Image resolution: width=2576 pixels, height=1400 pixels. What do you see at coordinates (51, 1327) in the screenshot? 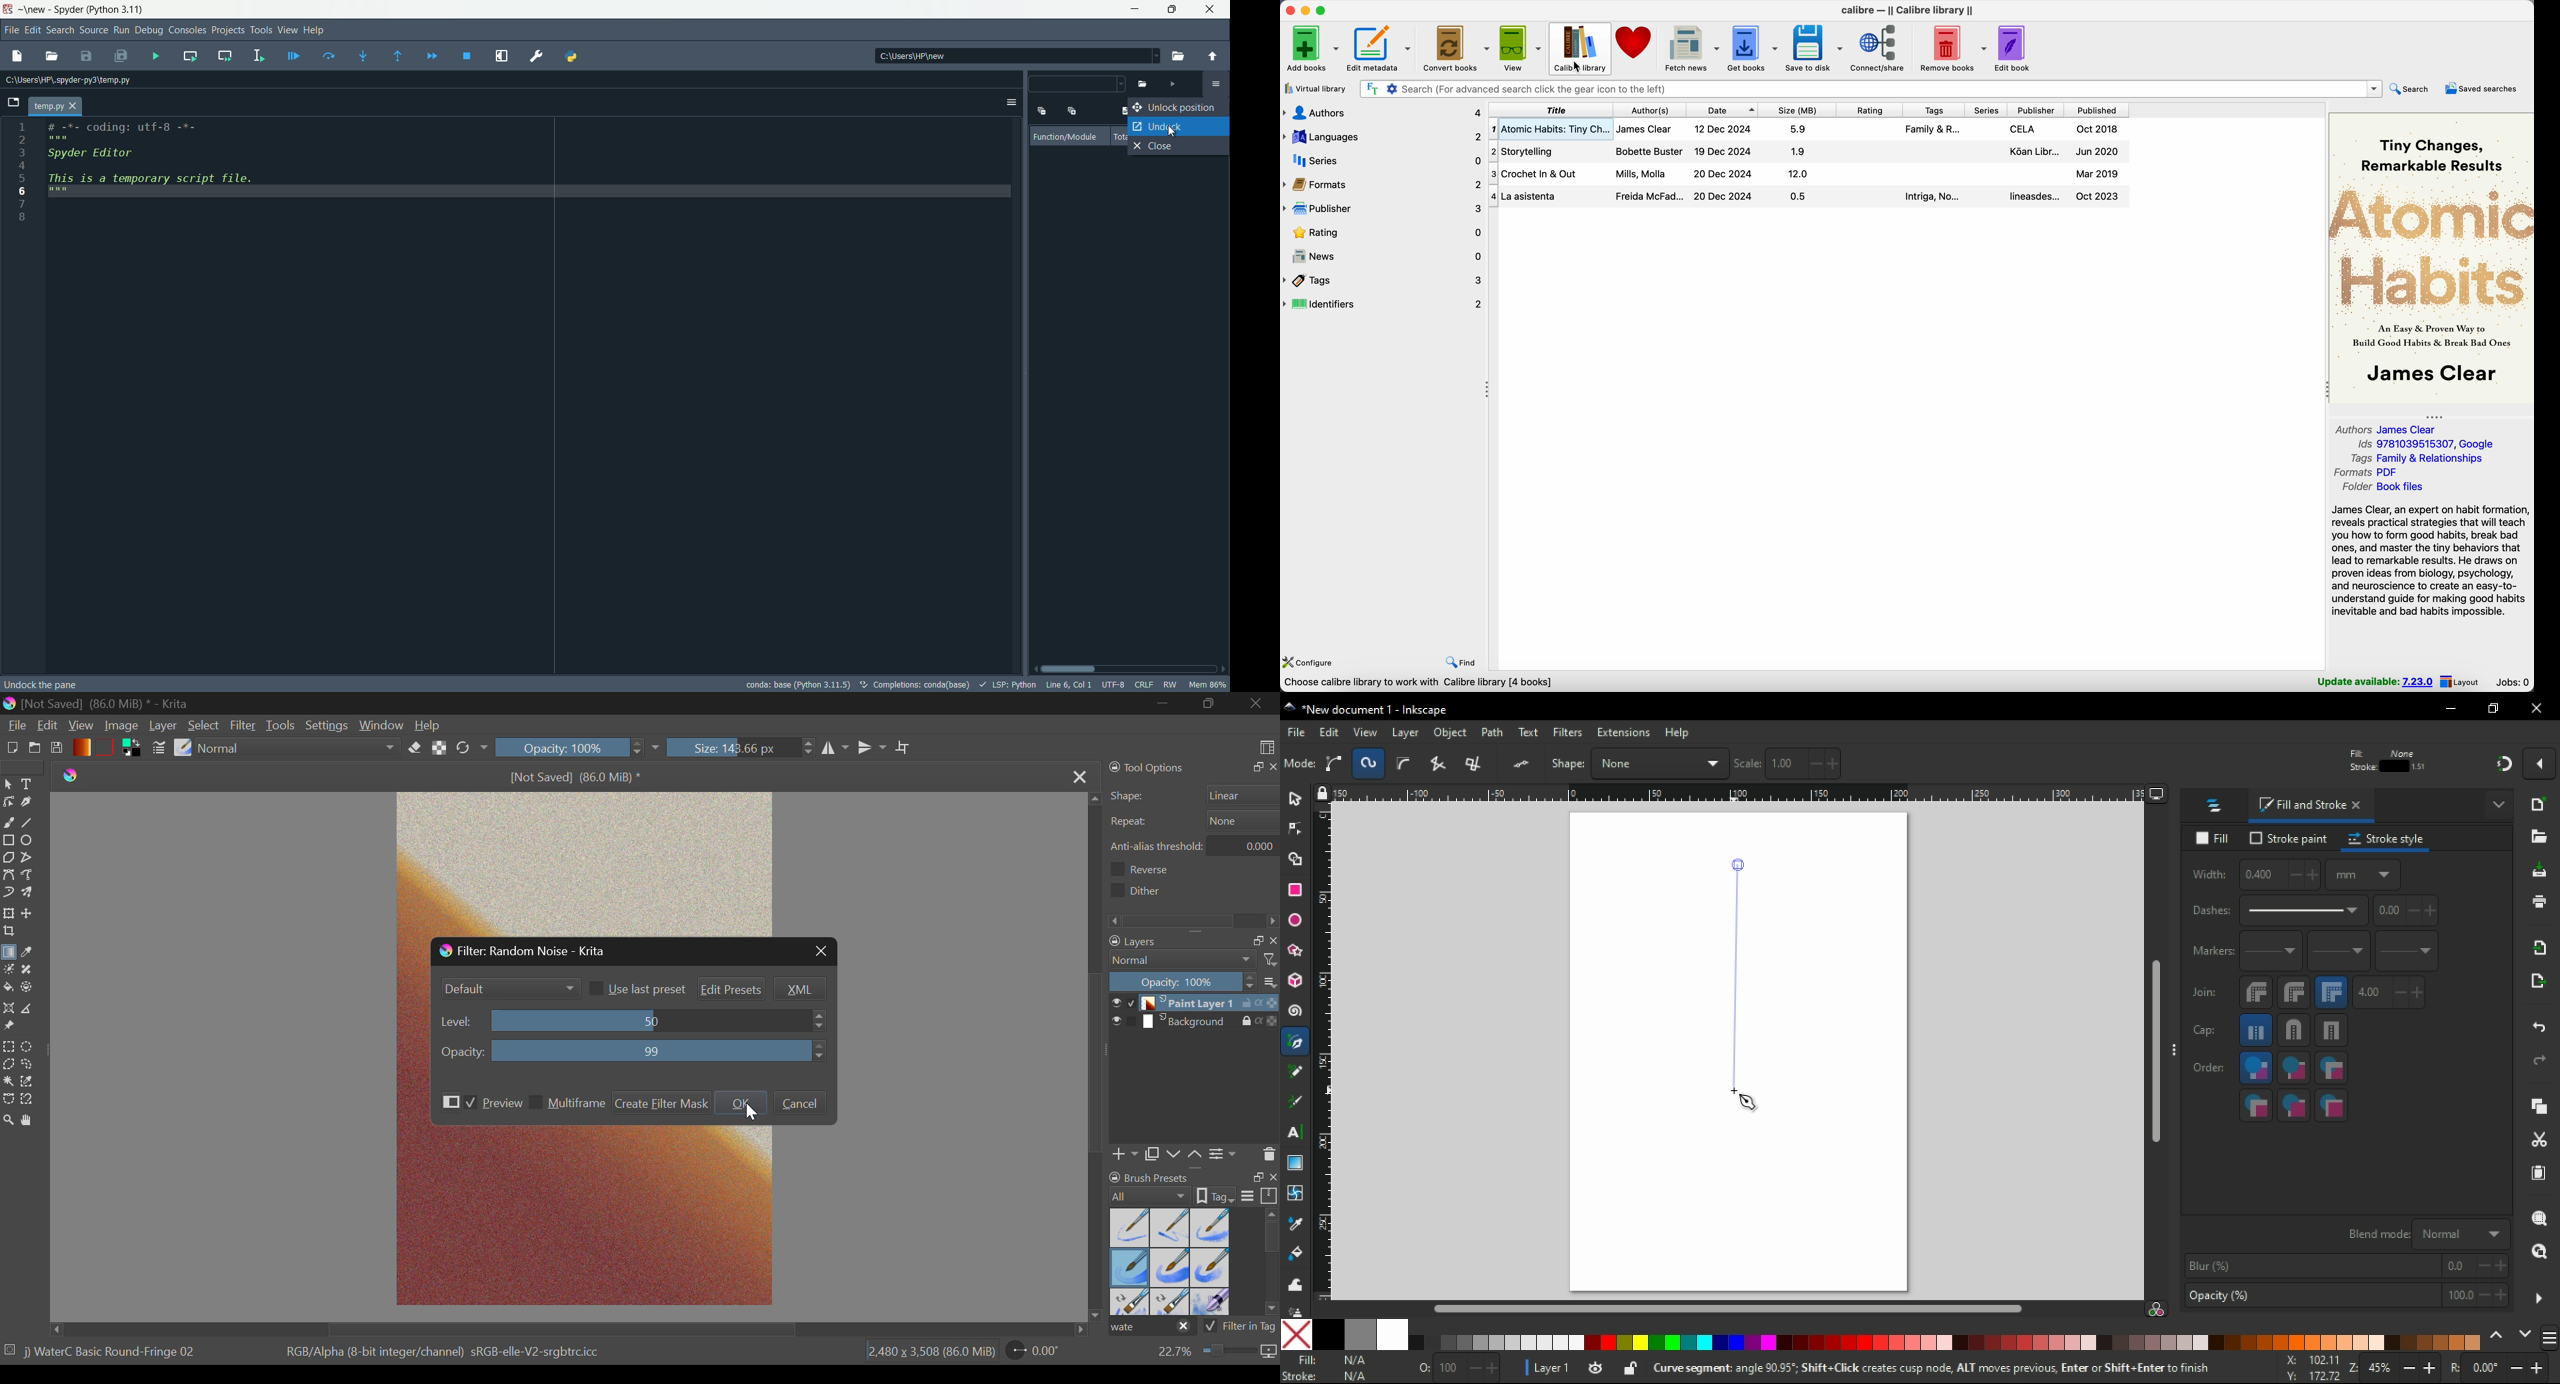
I see `move left` at bounding box center [51, 1327].